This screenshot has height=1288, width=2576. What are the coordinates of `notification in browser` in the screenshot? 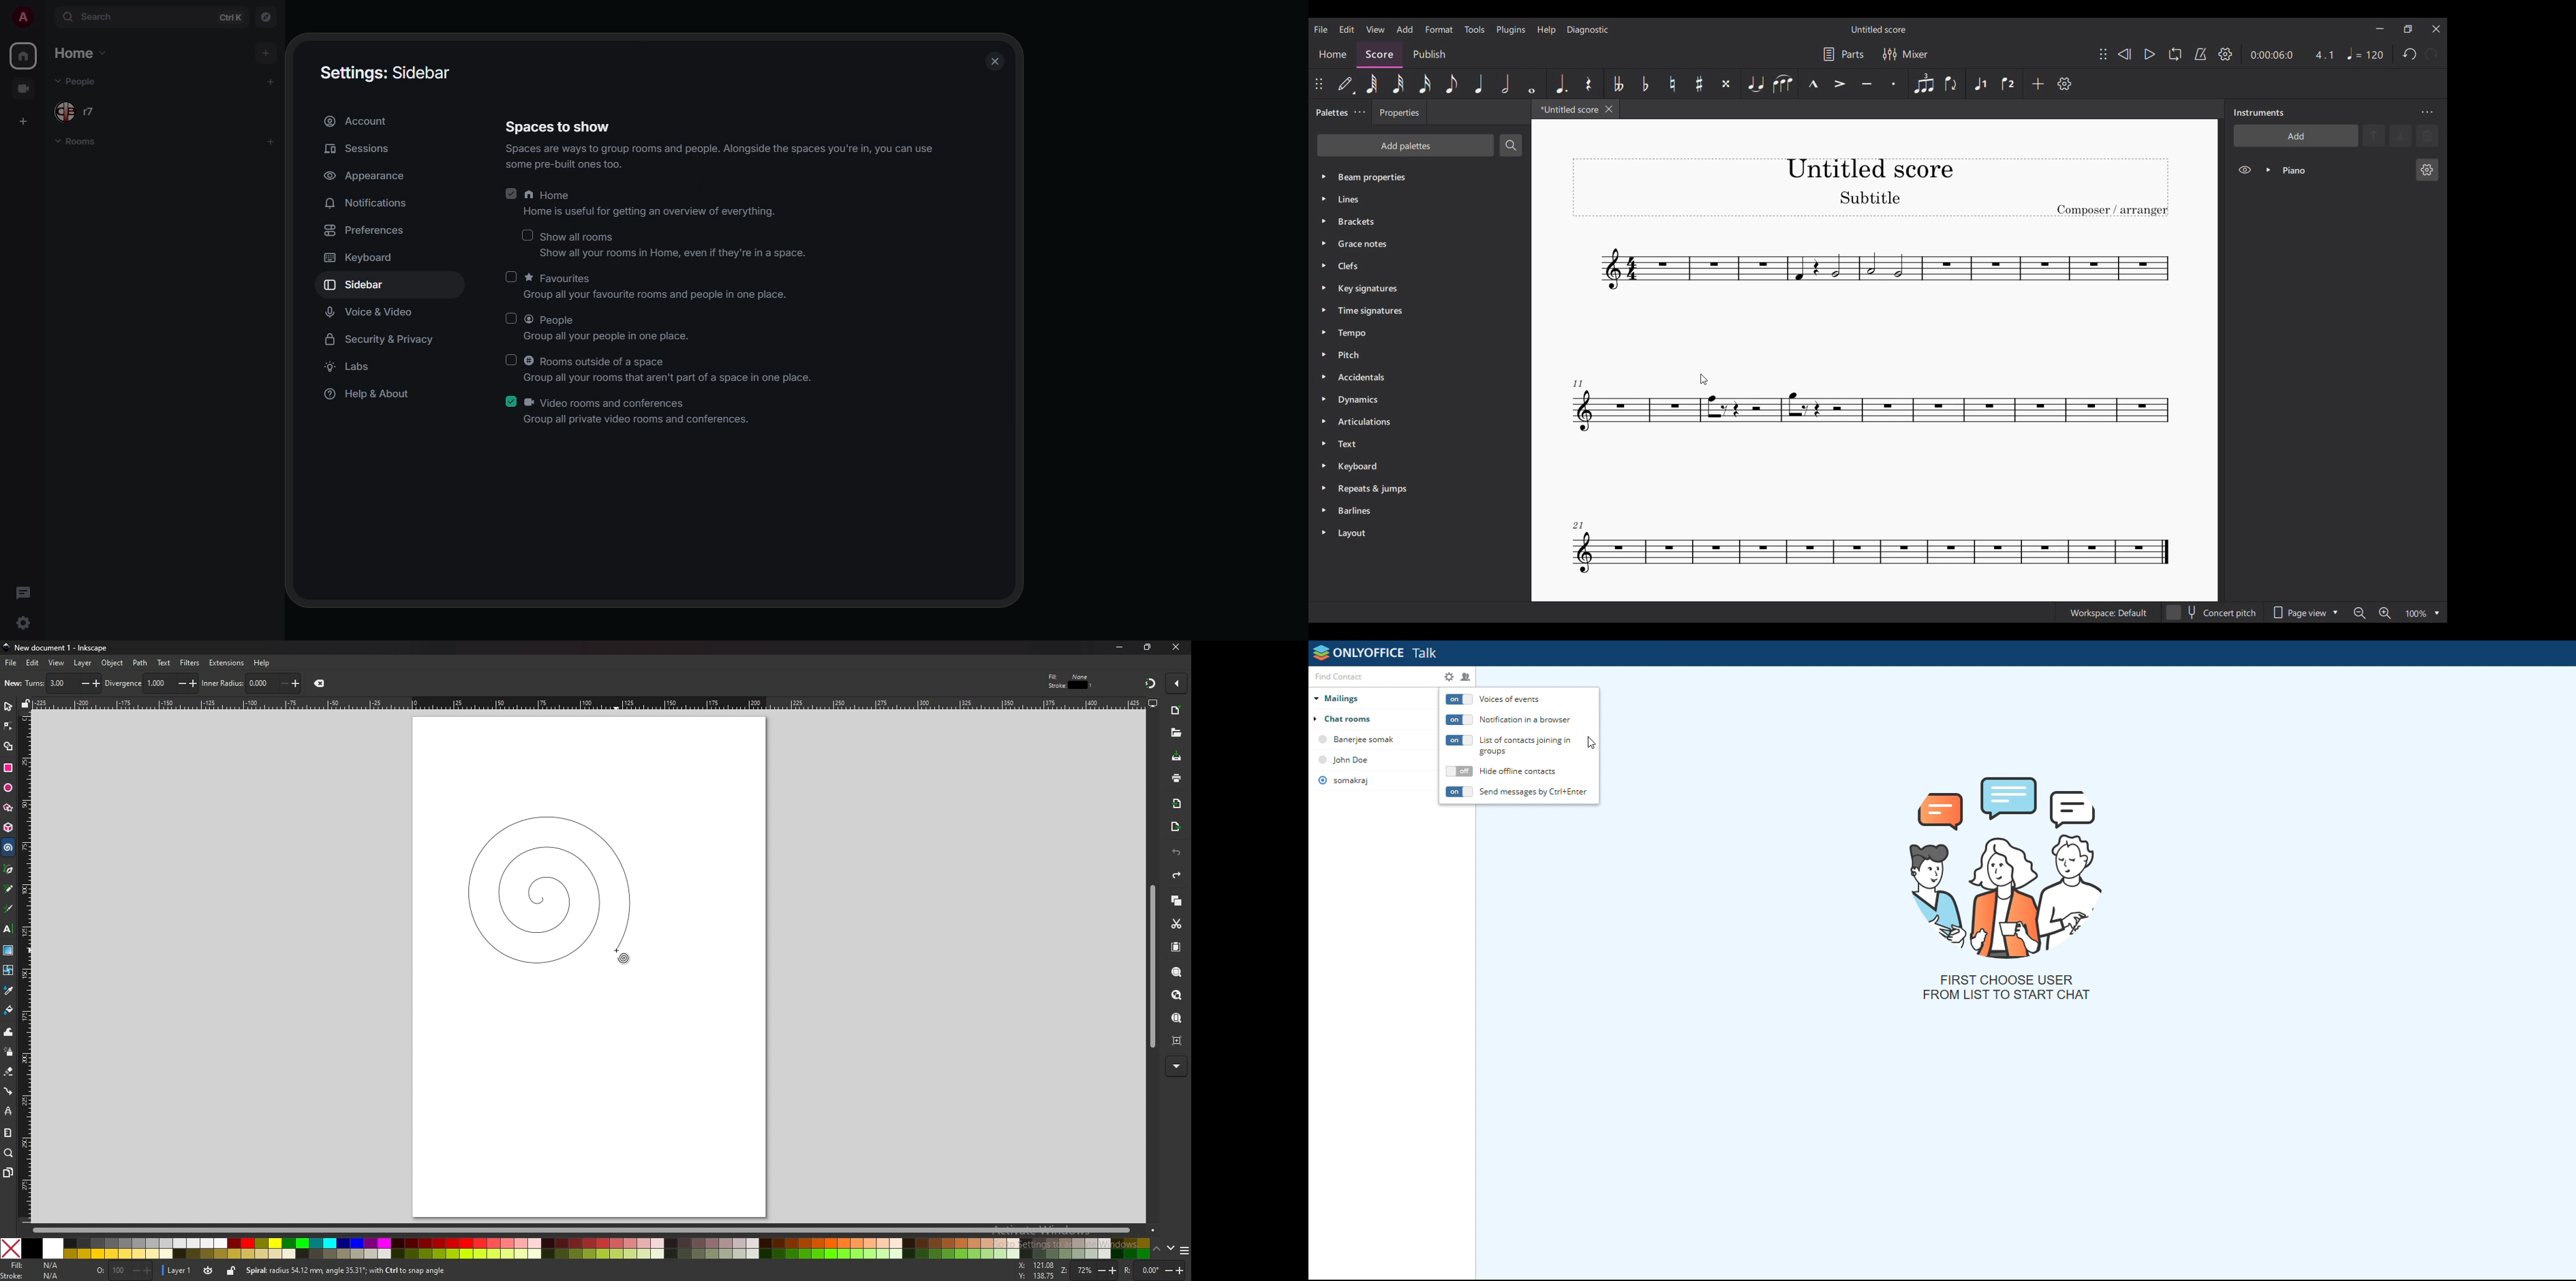 It's located at (1459, 720).